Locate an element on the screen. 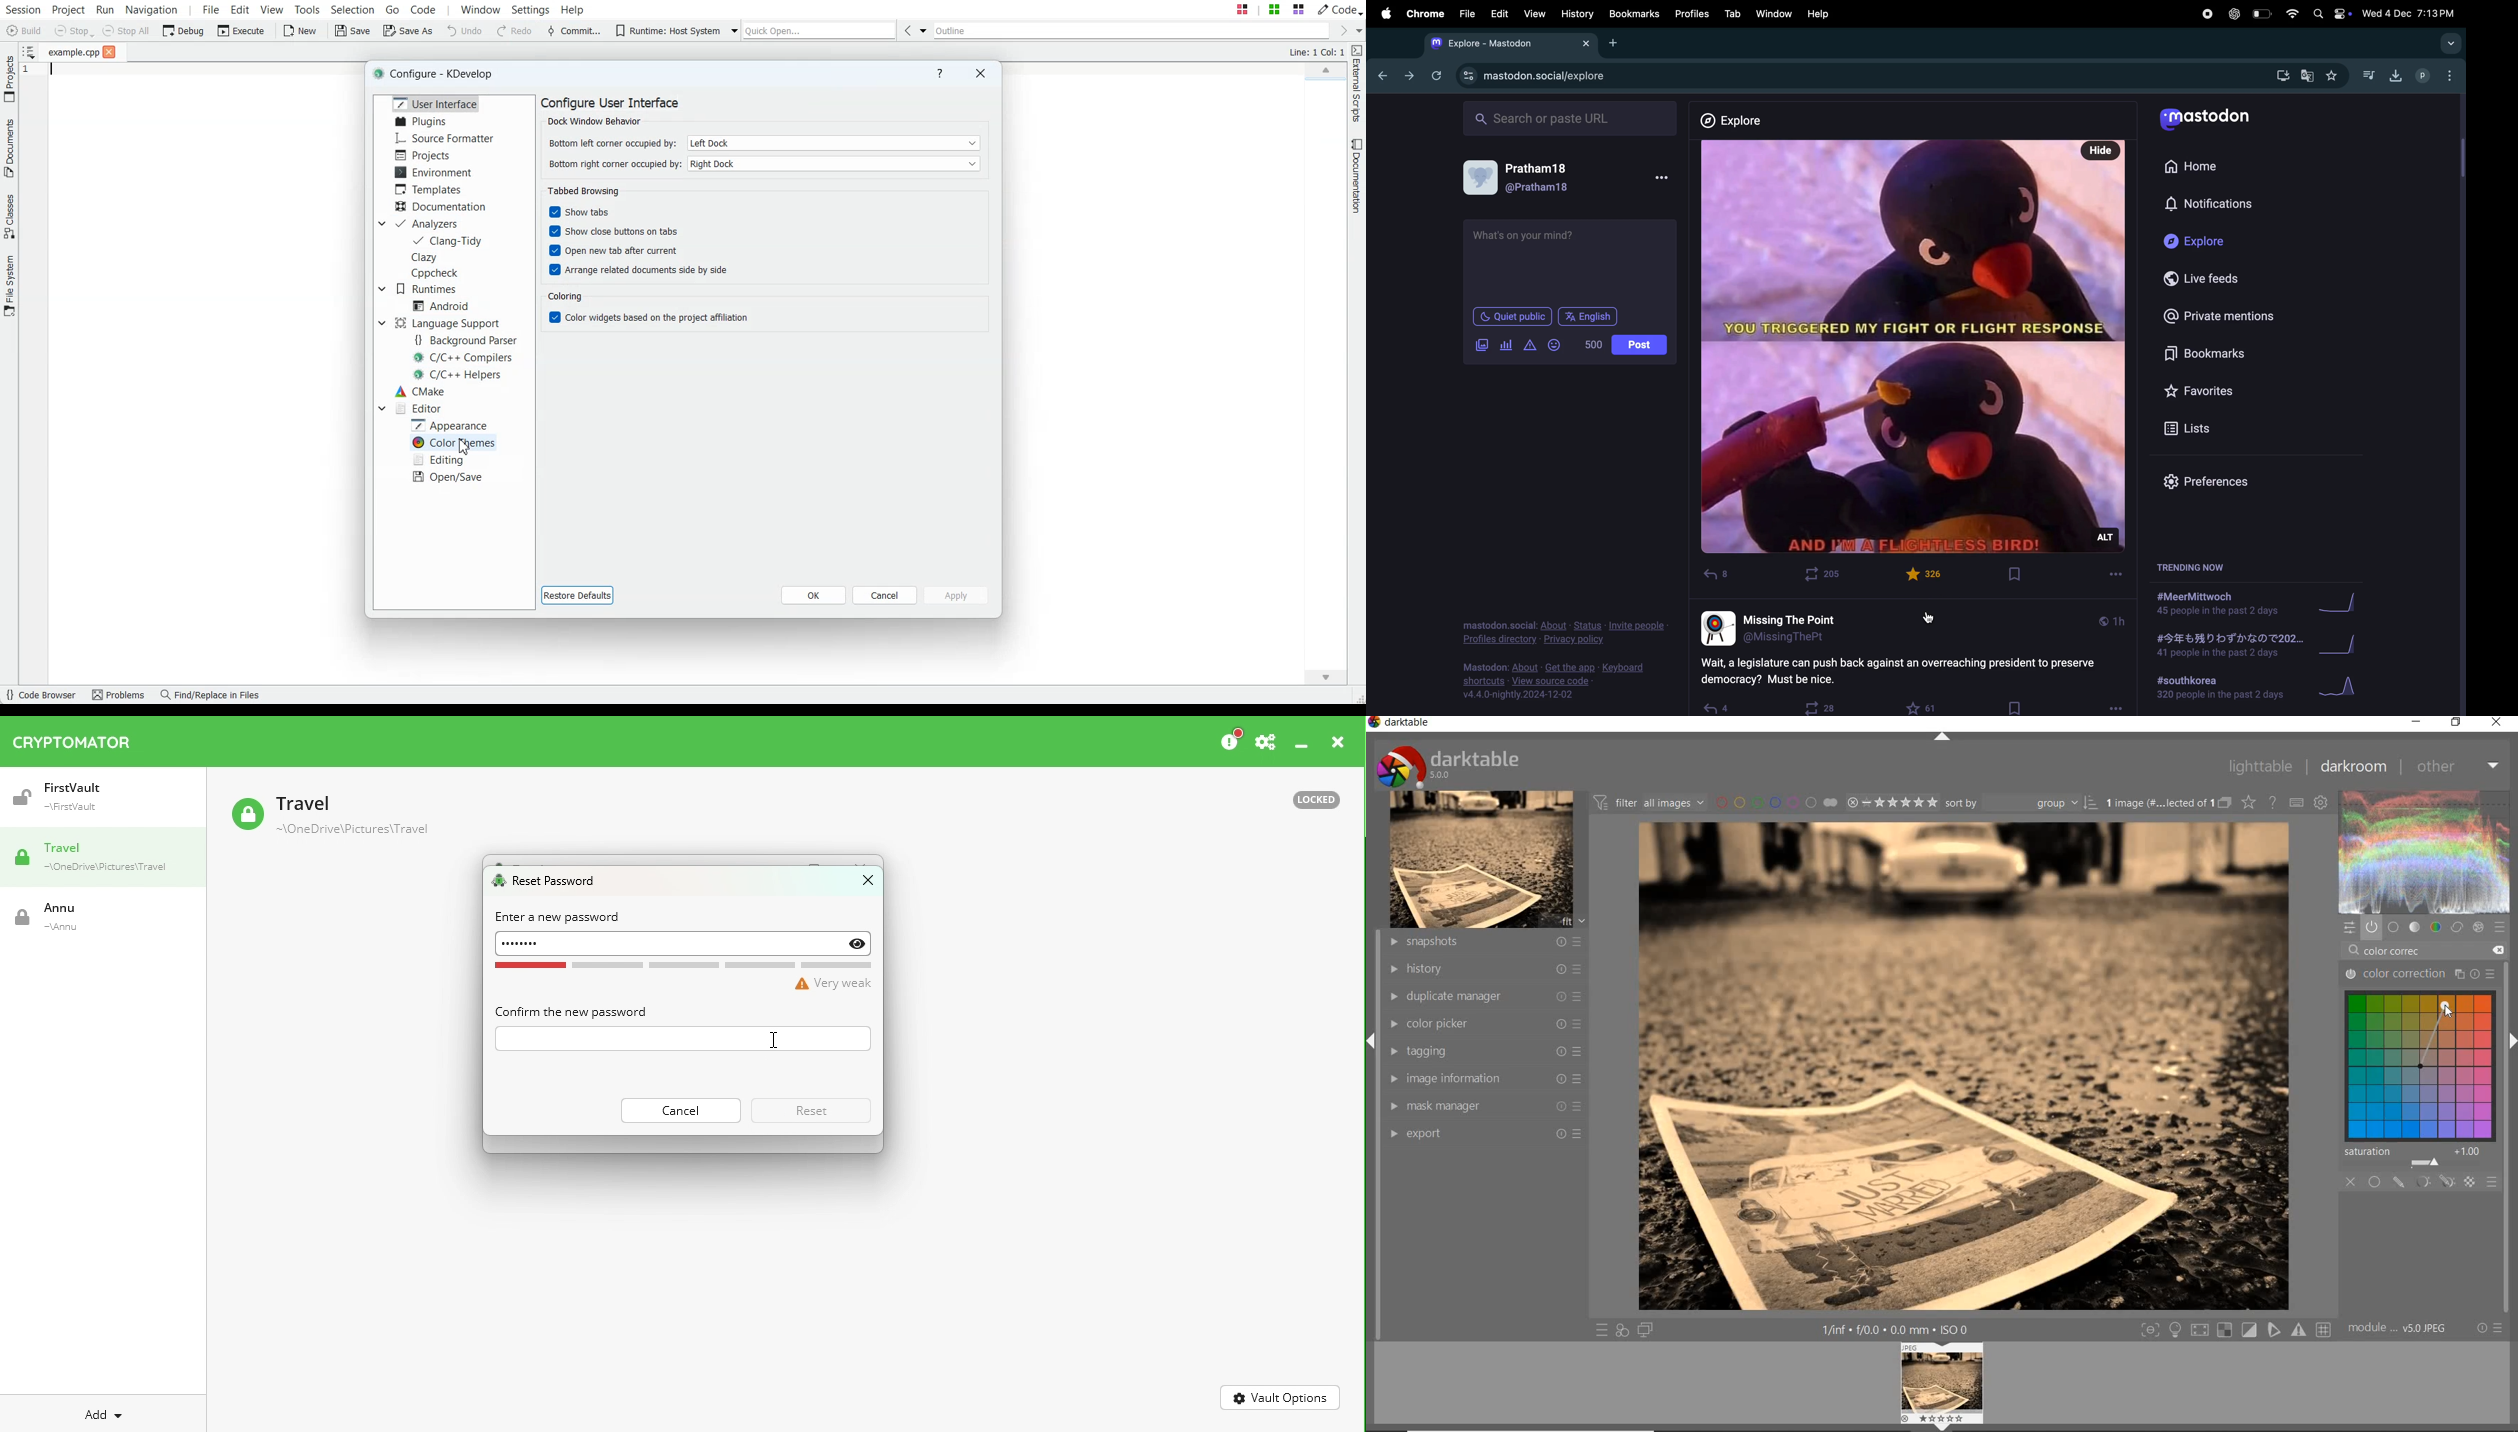 Image resolution: width=2520 pixels, height=1456 pixels. Build is located at coordinates (23, 31).